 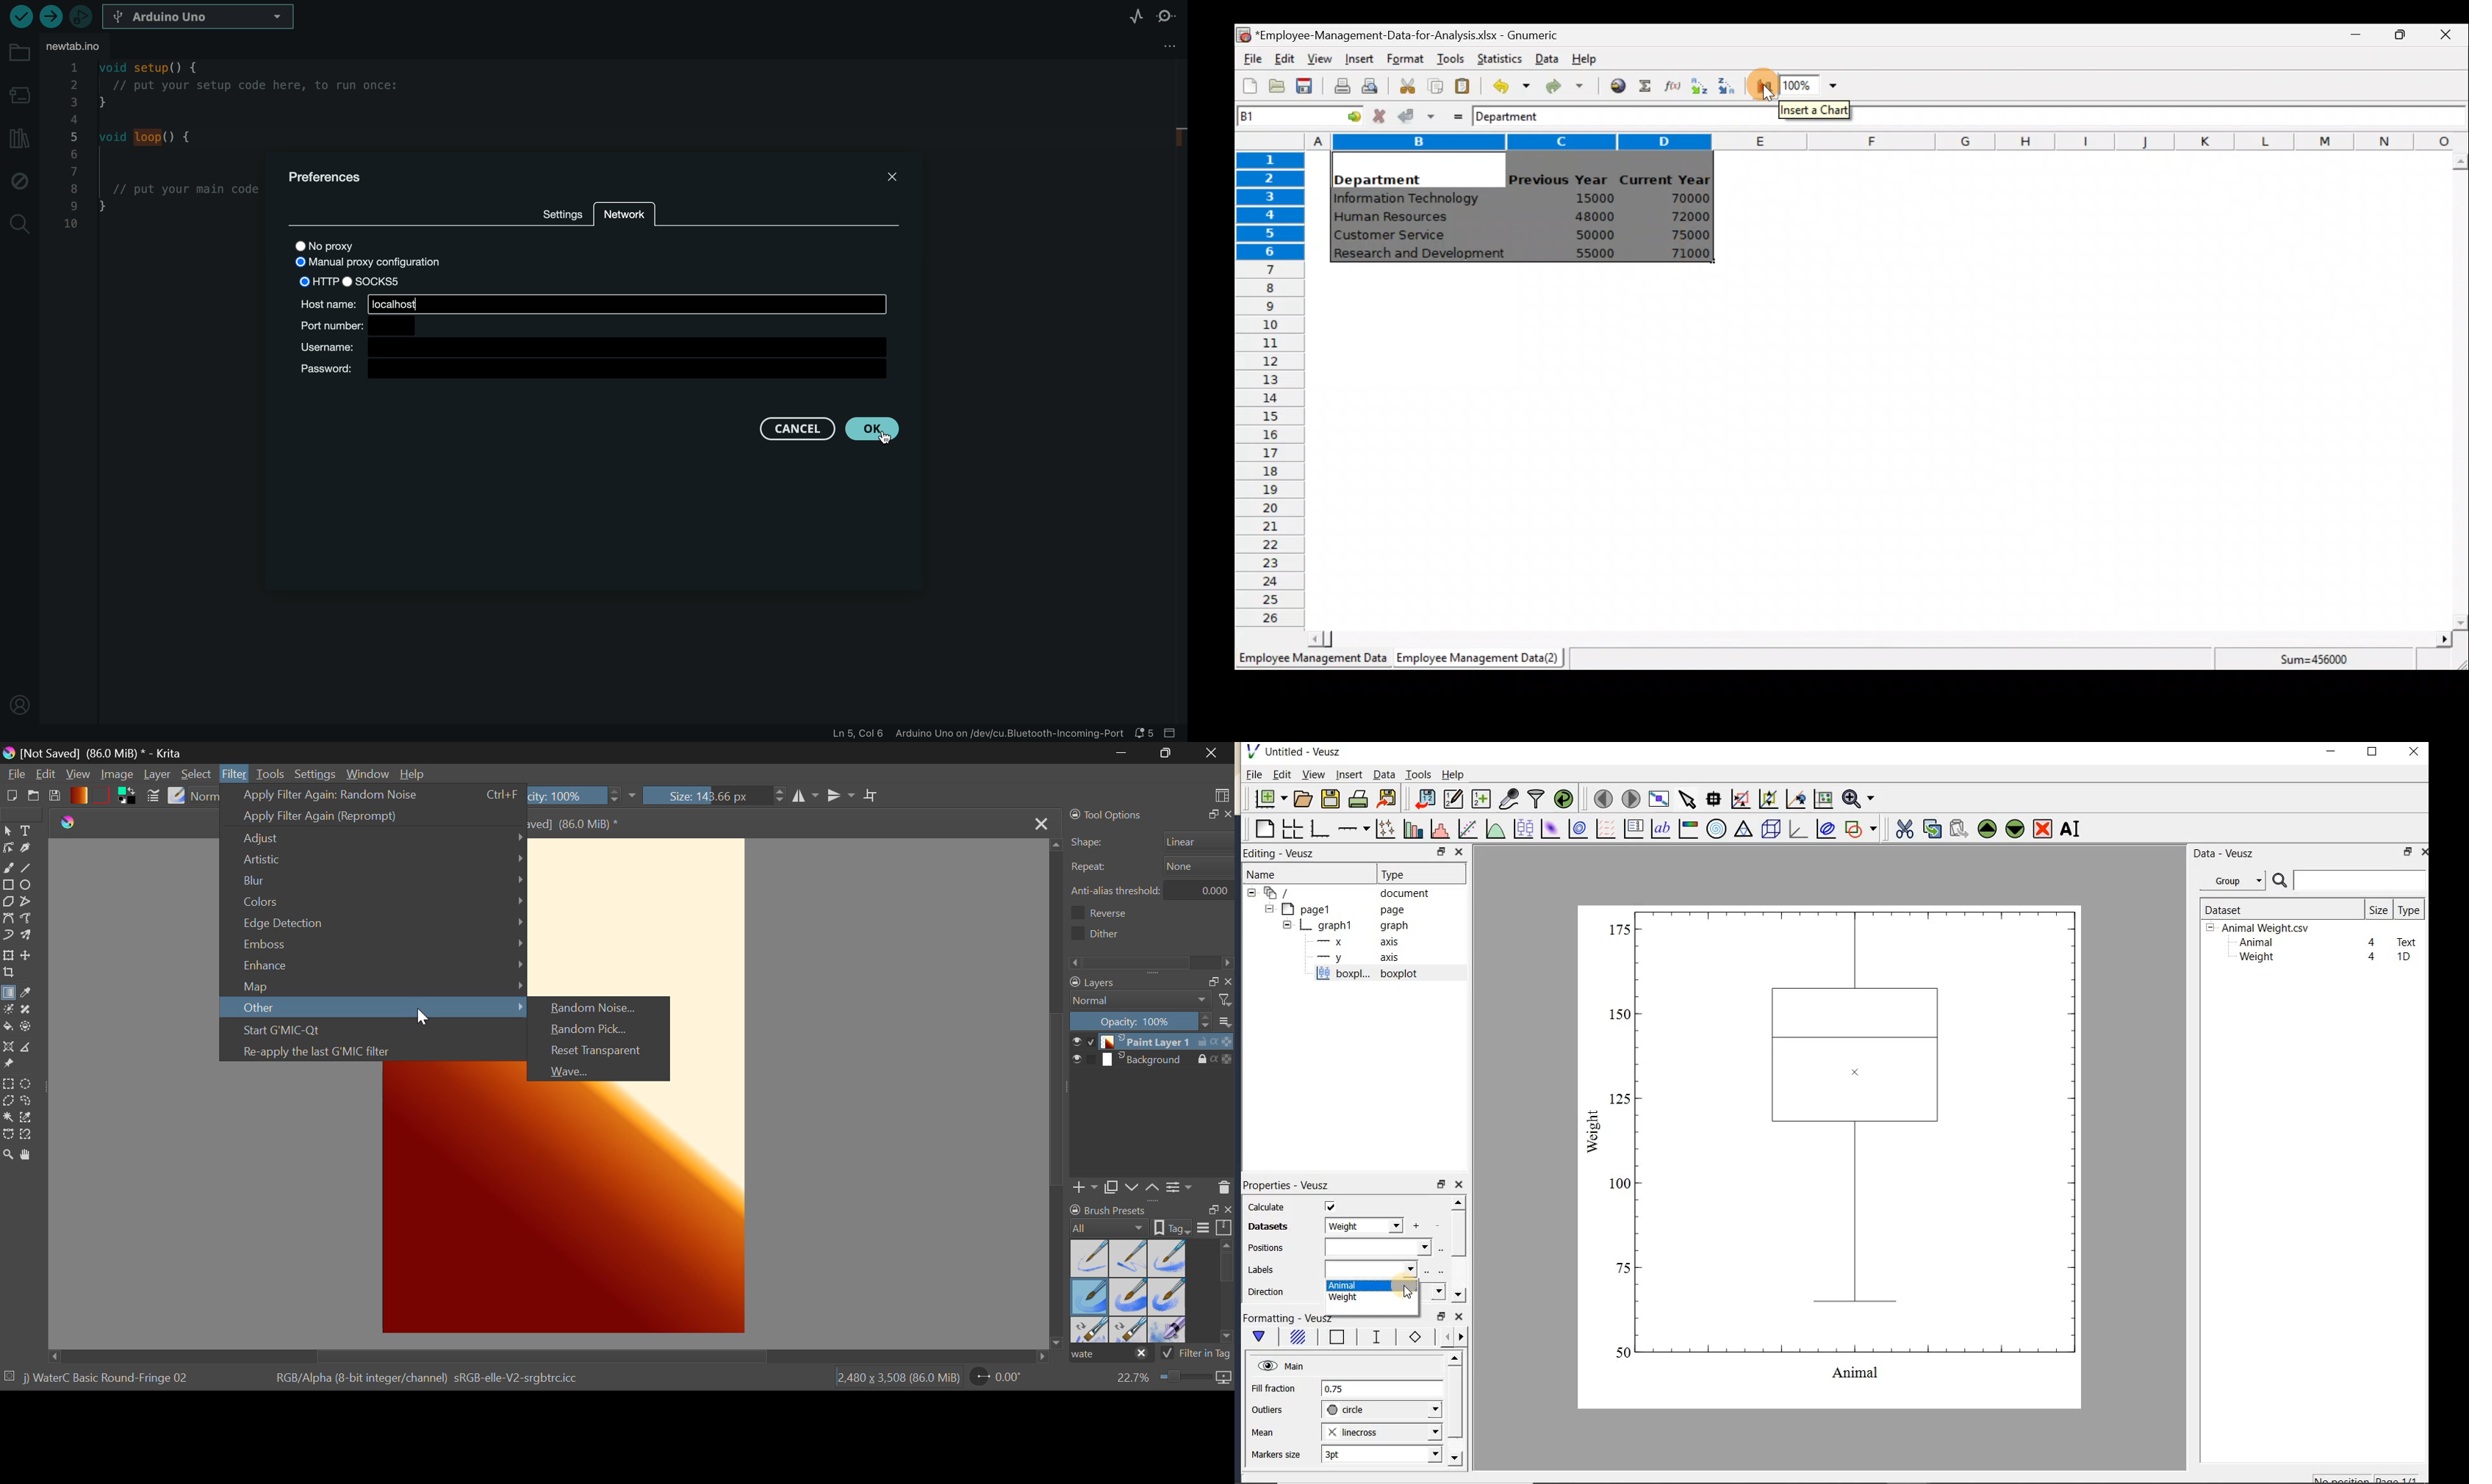 I want to click on Minimize, so click(x=2353, y=37).